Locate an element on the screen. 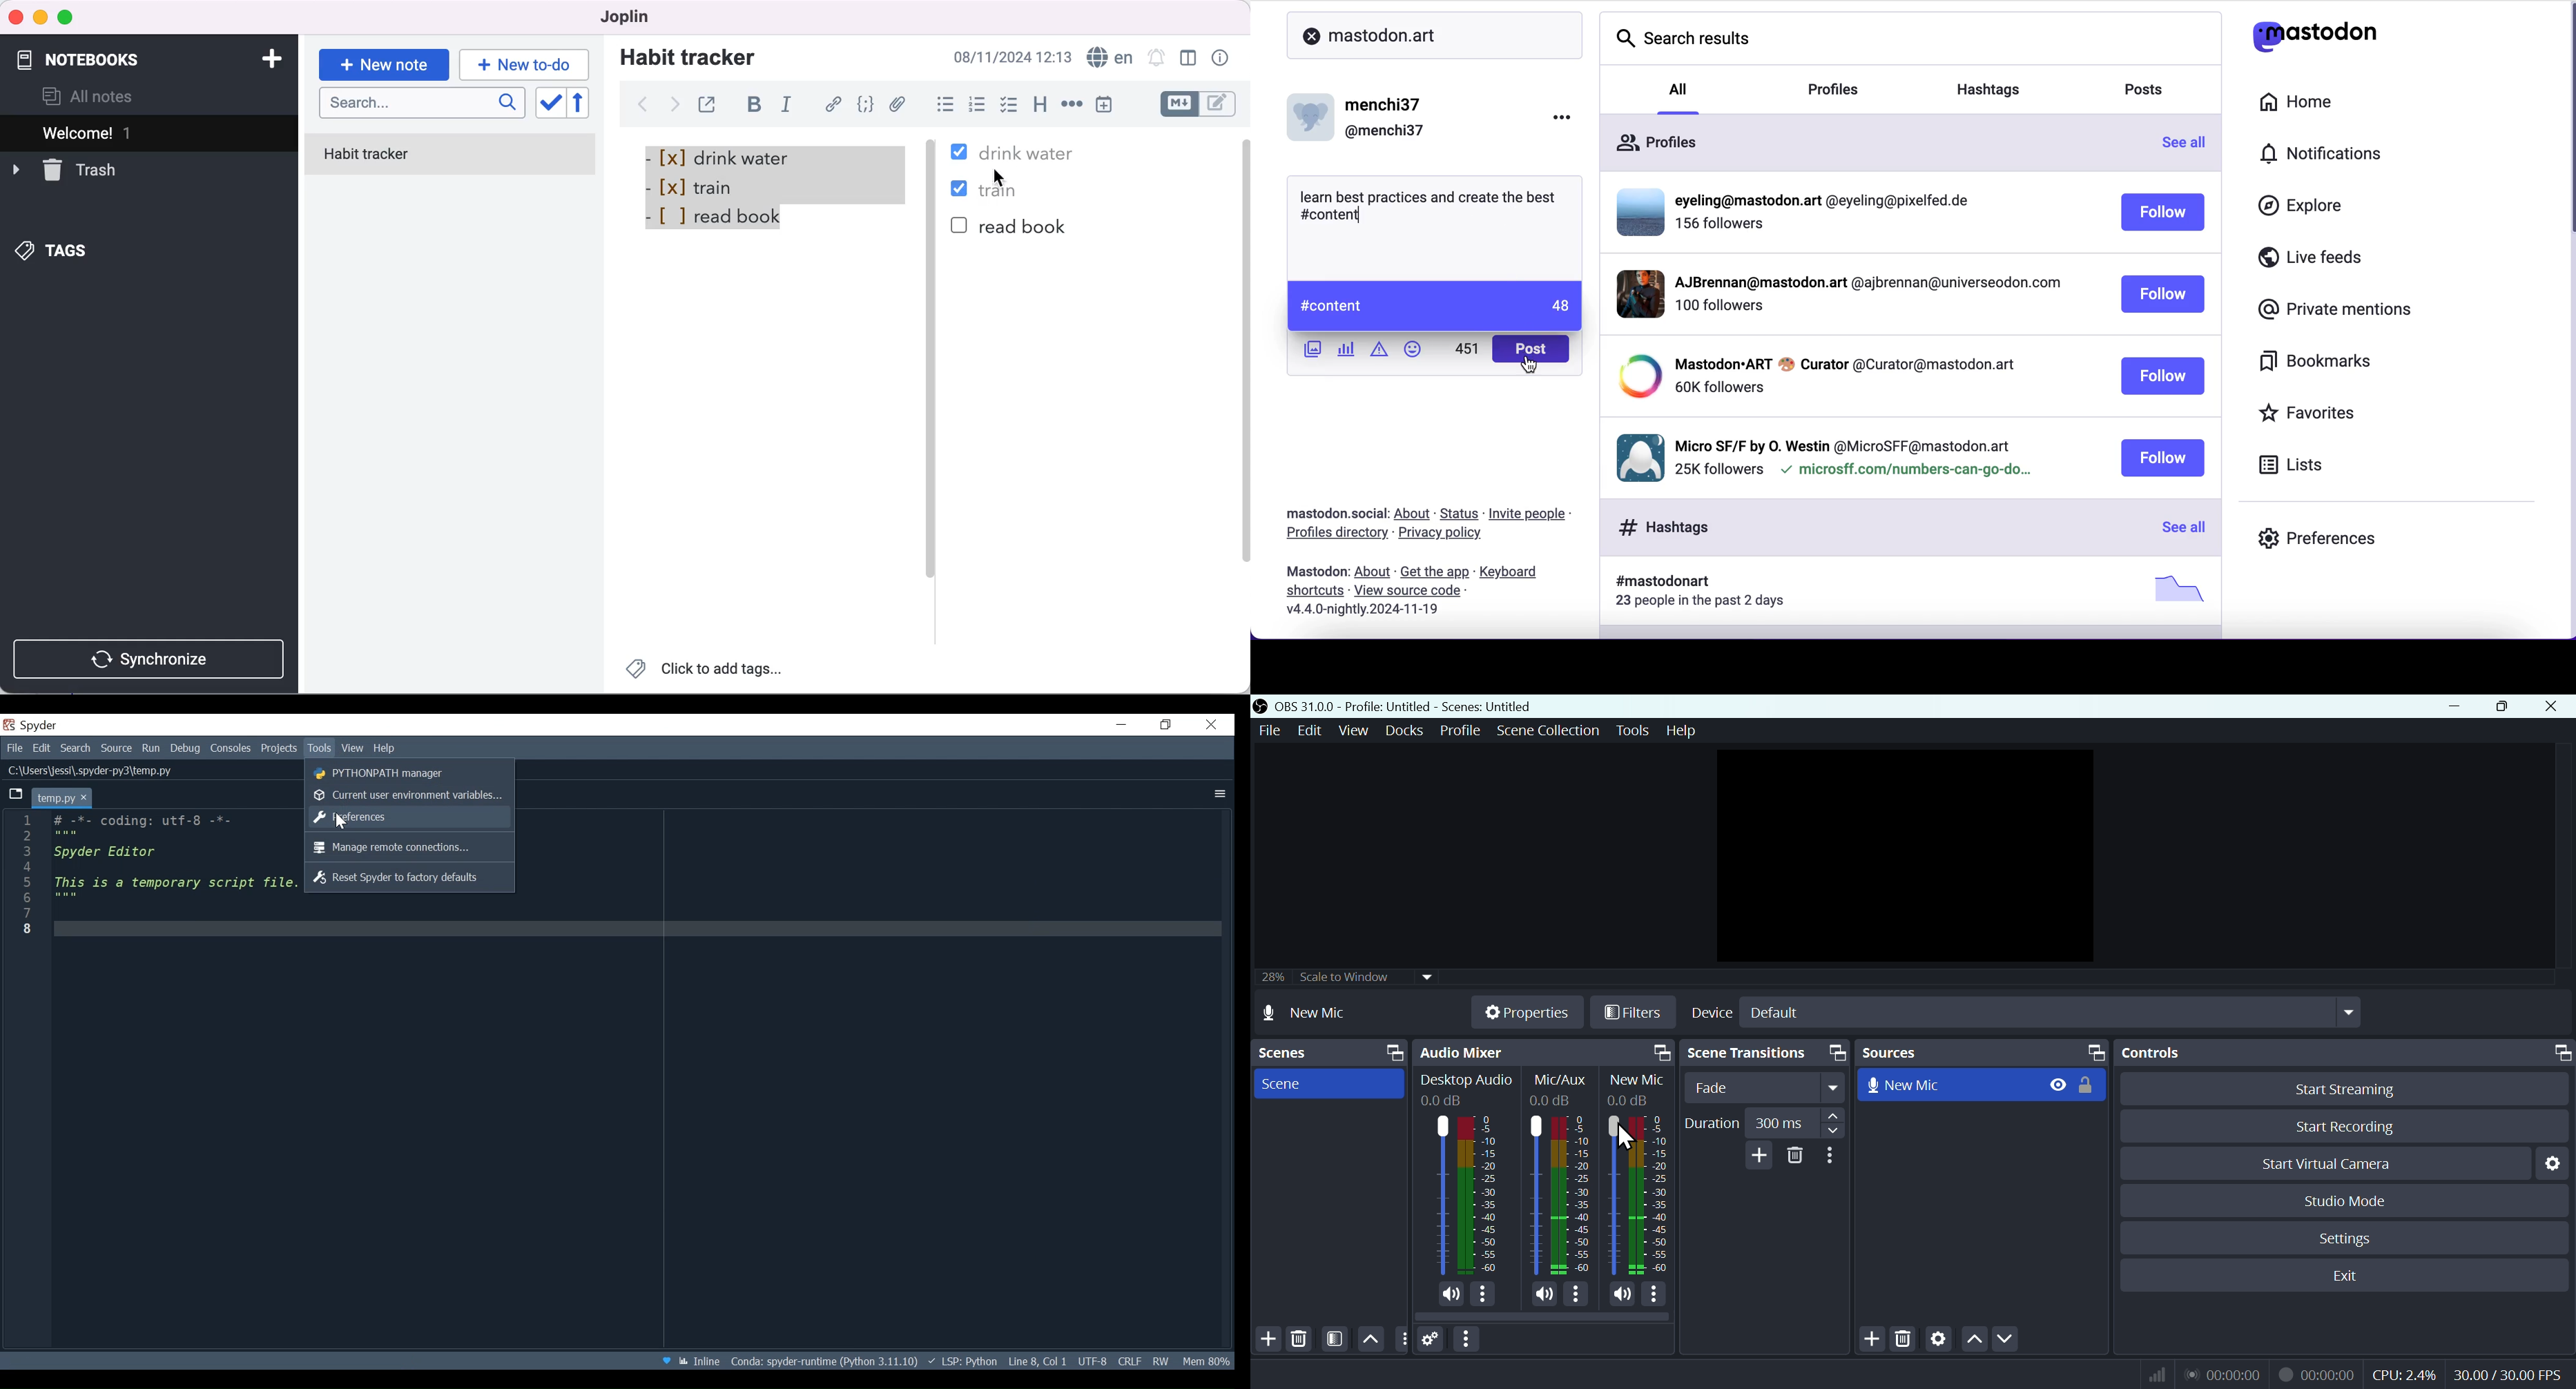  follow is located at coordinates (2163, 214).